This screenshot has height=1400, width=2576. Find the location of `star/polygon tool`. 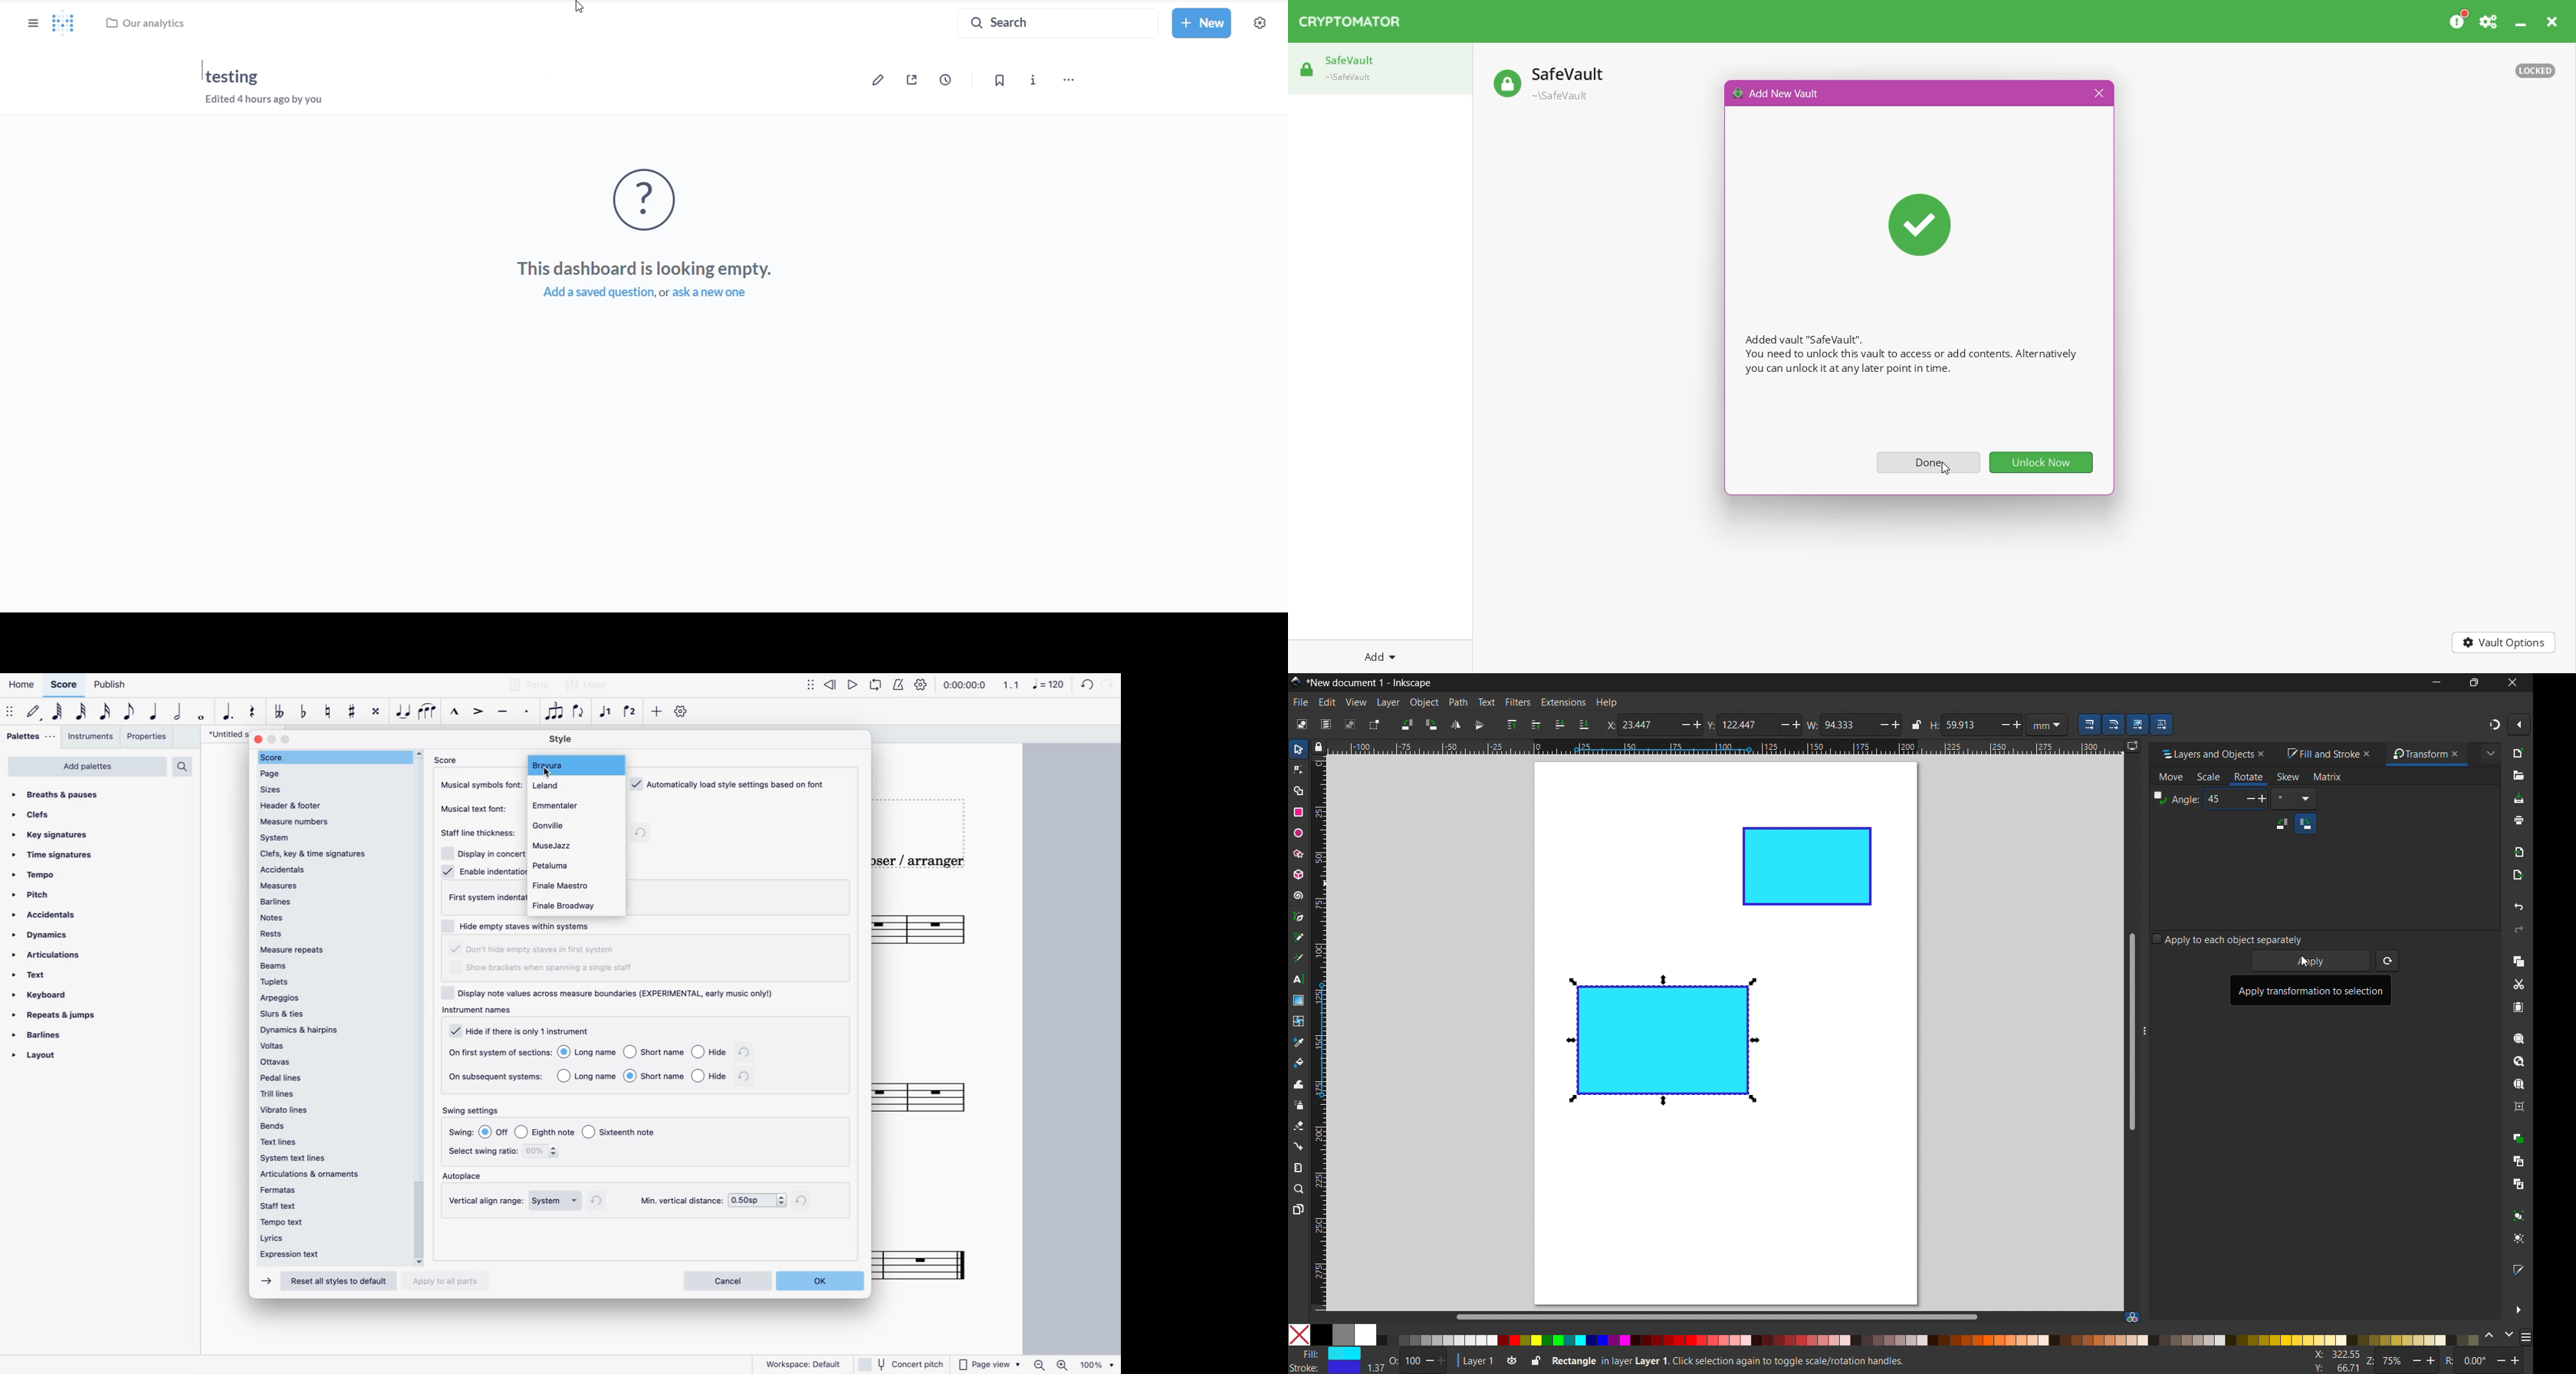

star/polygon tool is located at coordinates (1296, 853).